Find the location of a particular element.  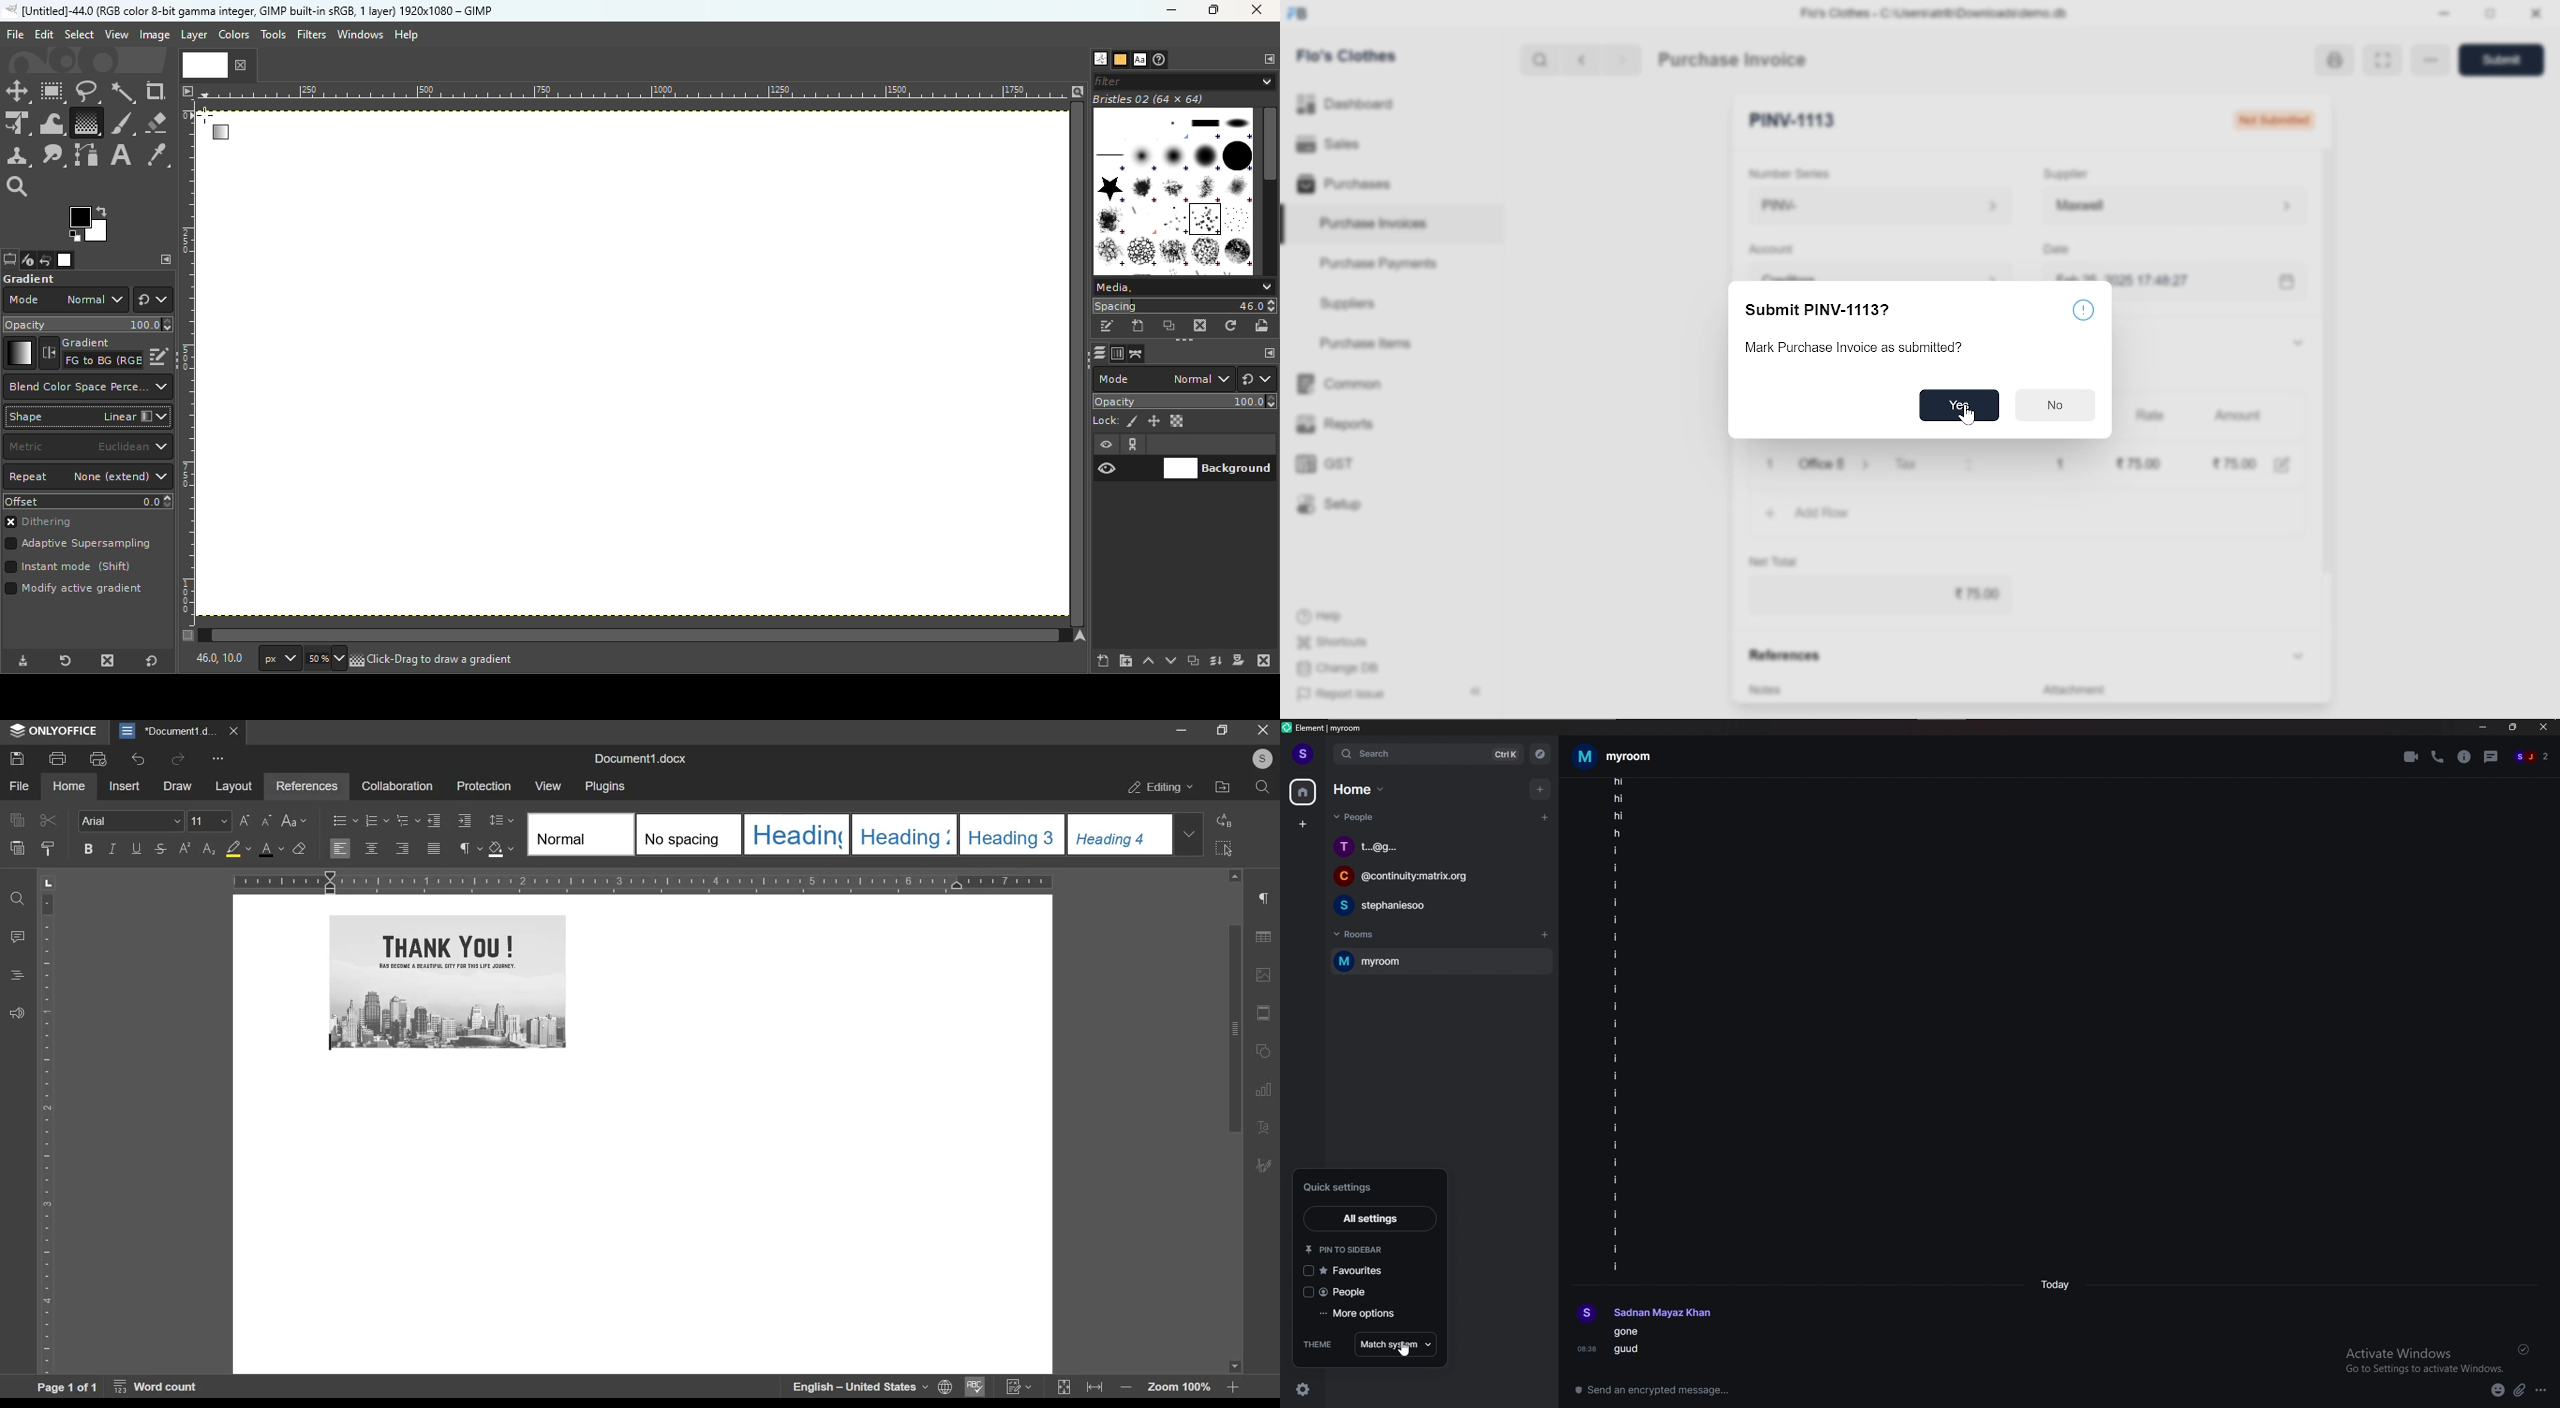

Windows is located at coordinates (360, 35).